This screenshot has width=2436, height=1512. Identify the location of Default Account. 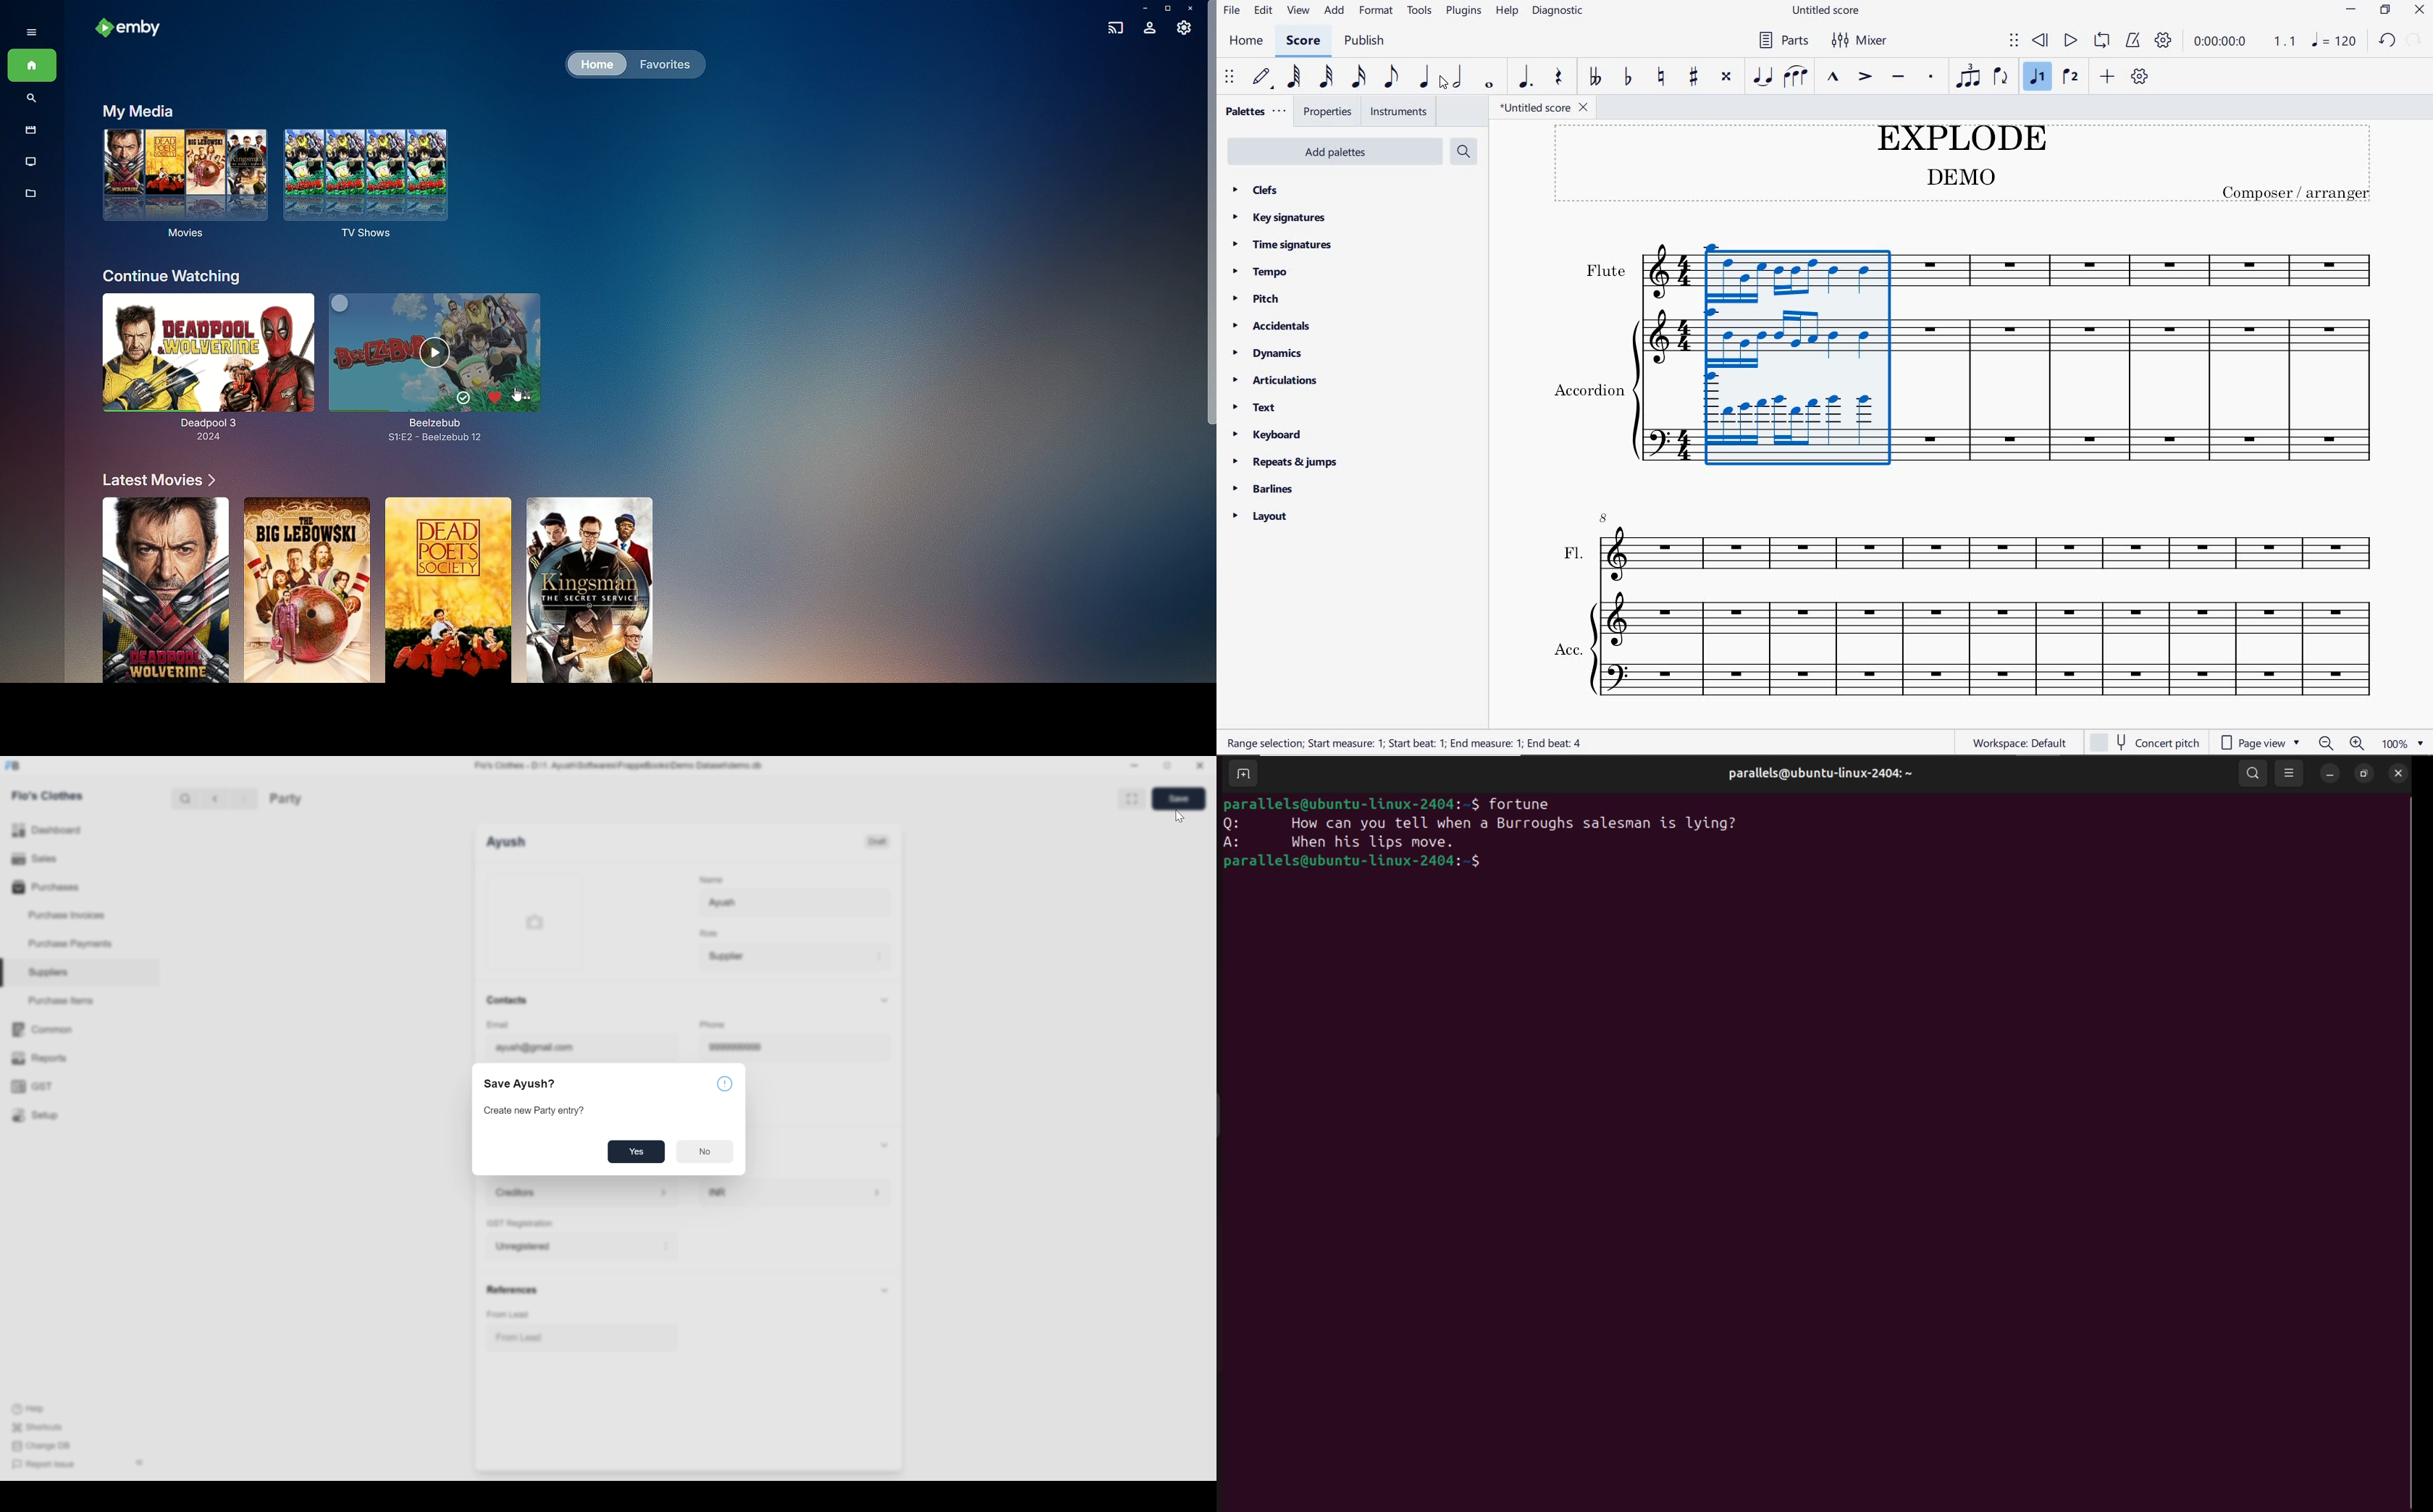
(583, 1193).